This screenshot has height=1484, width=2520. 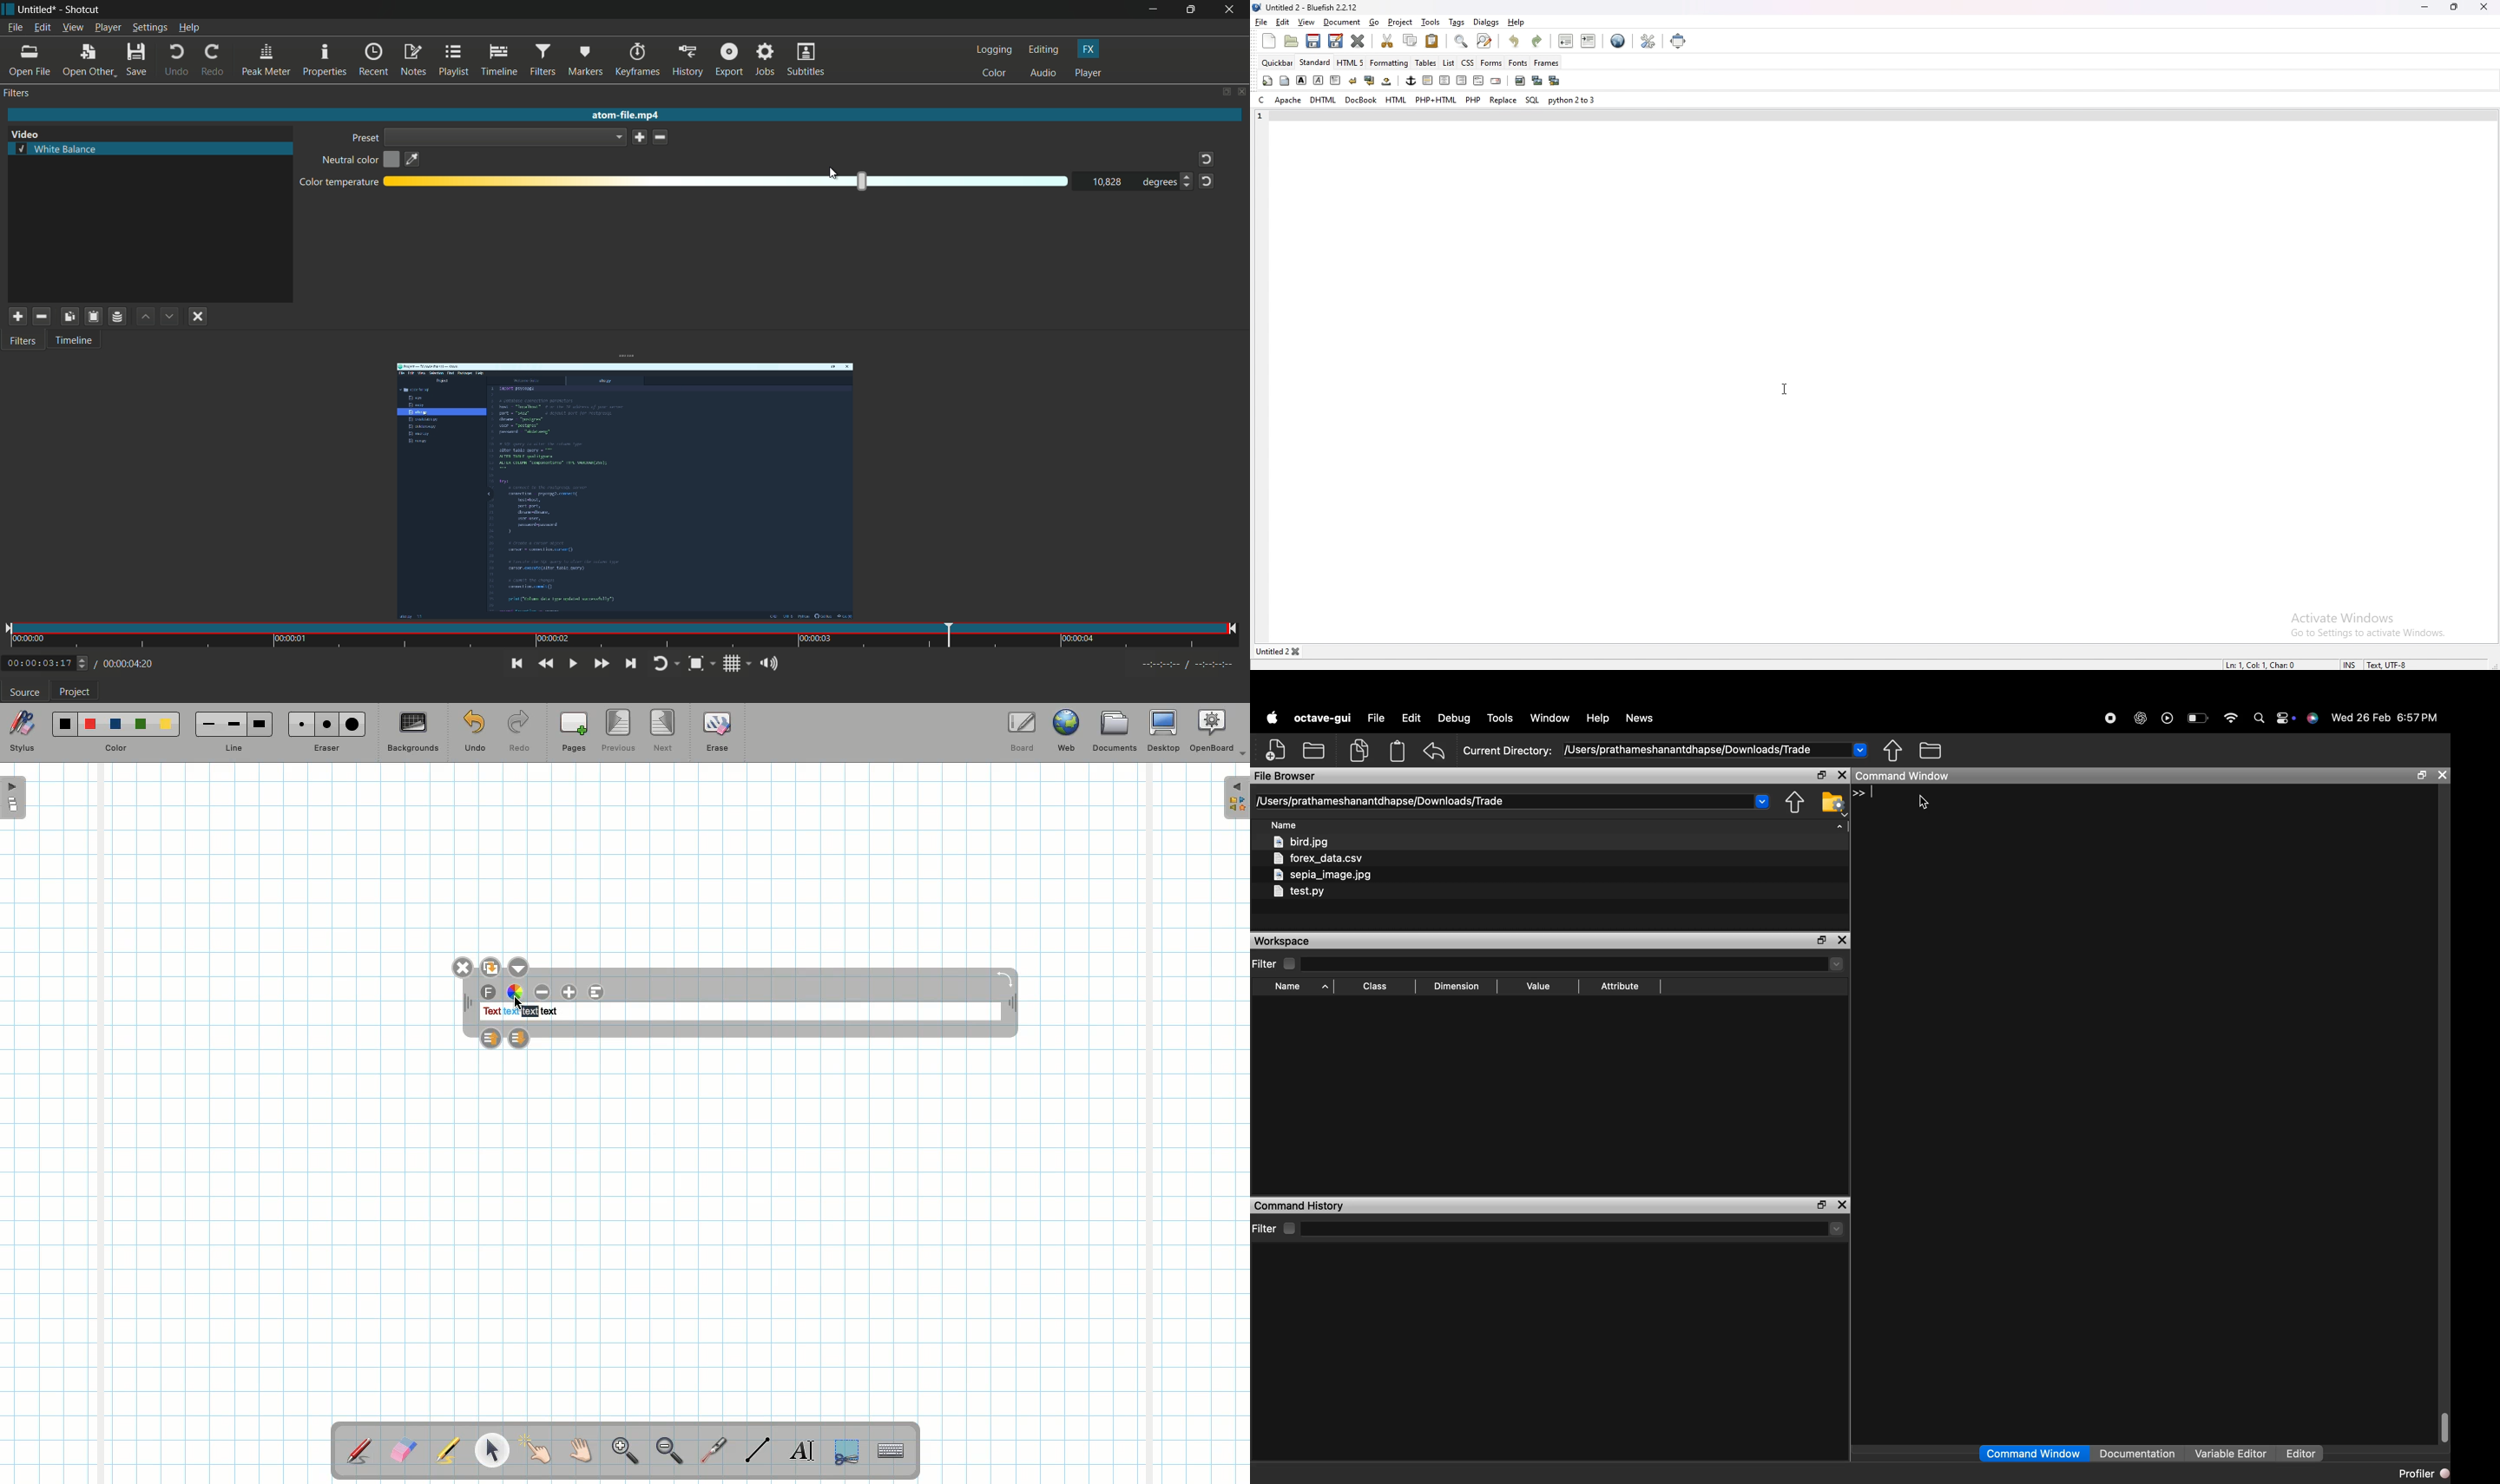 What do you see at coordinates (622, 115) in the screenshot?
I see `atom-fie.mp4(imported video name)` at bounding box center [622, 115].